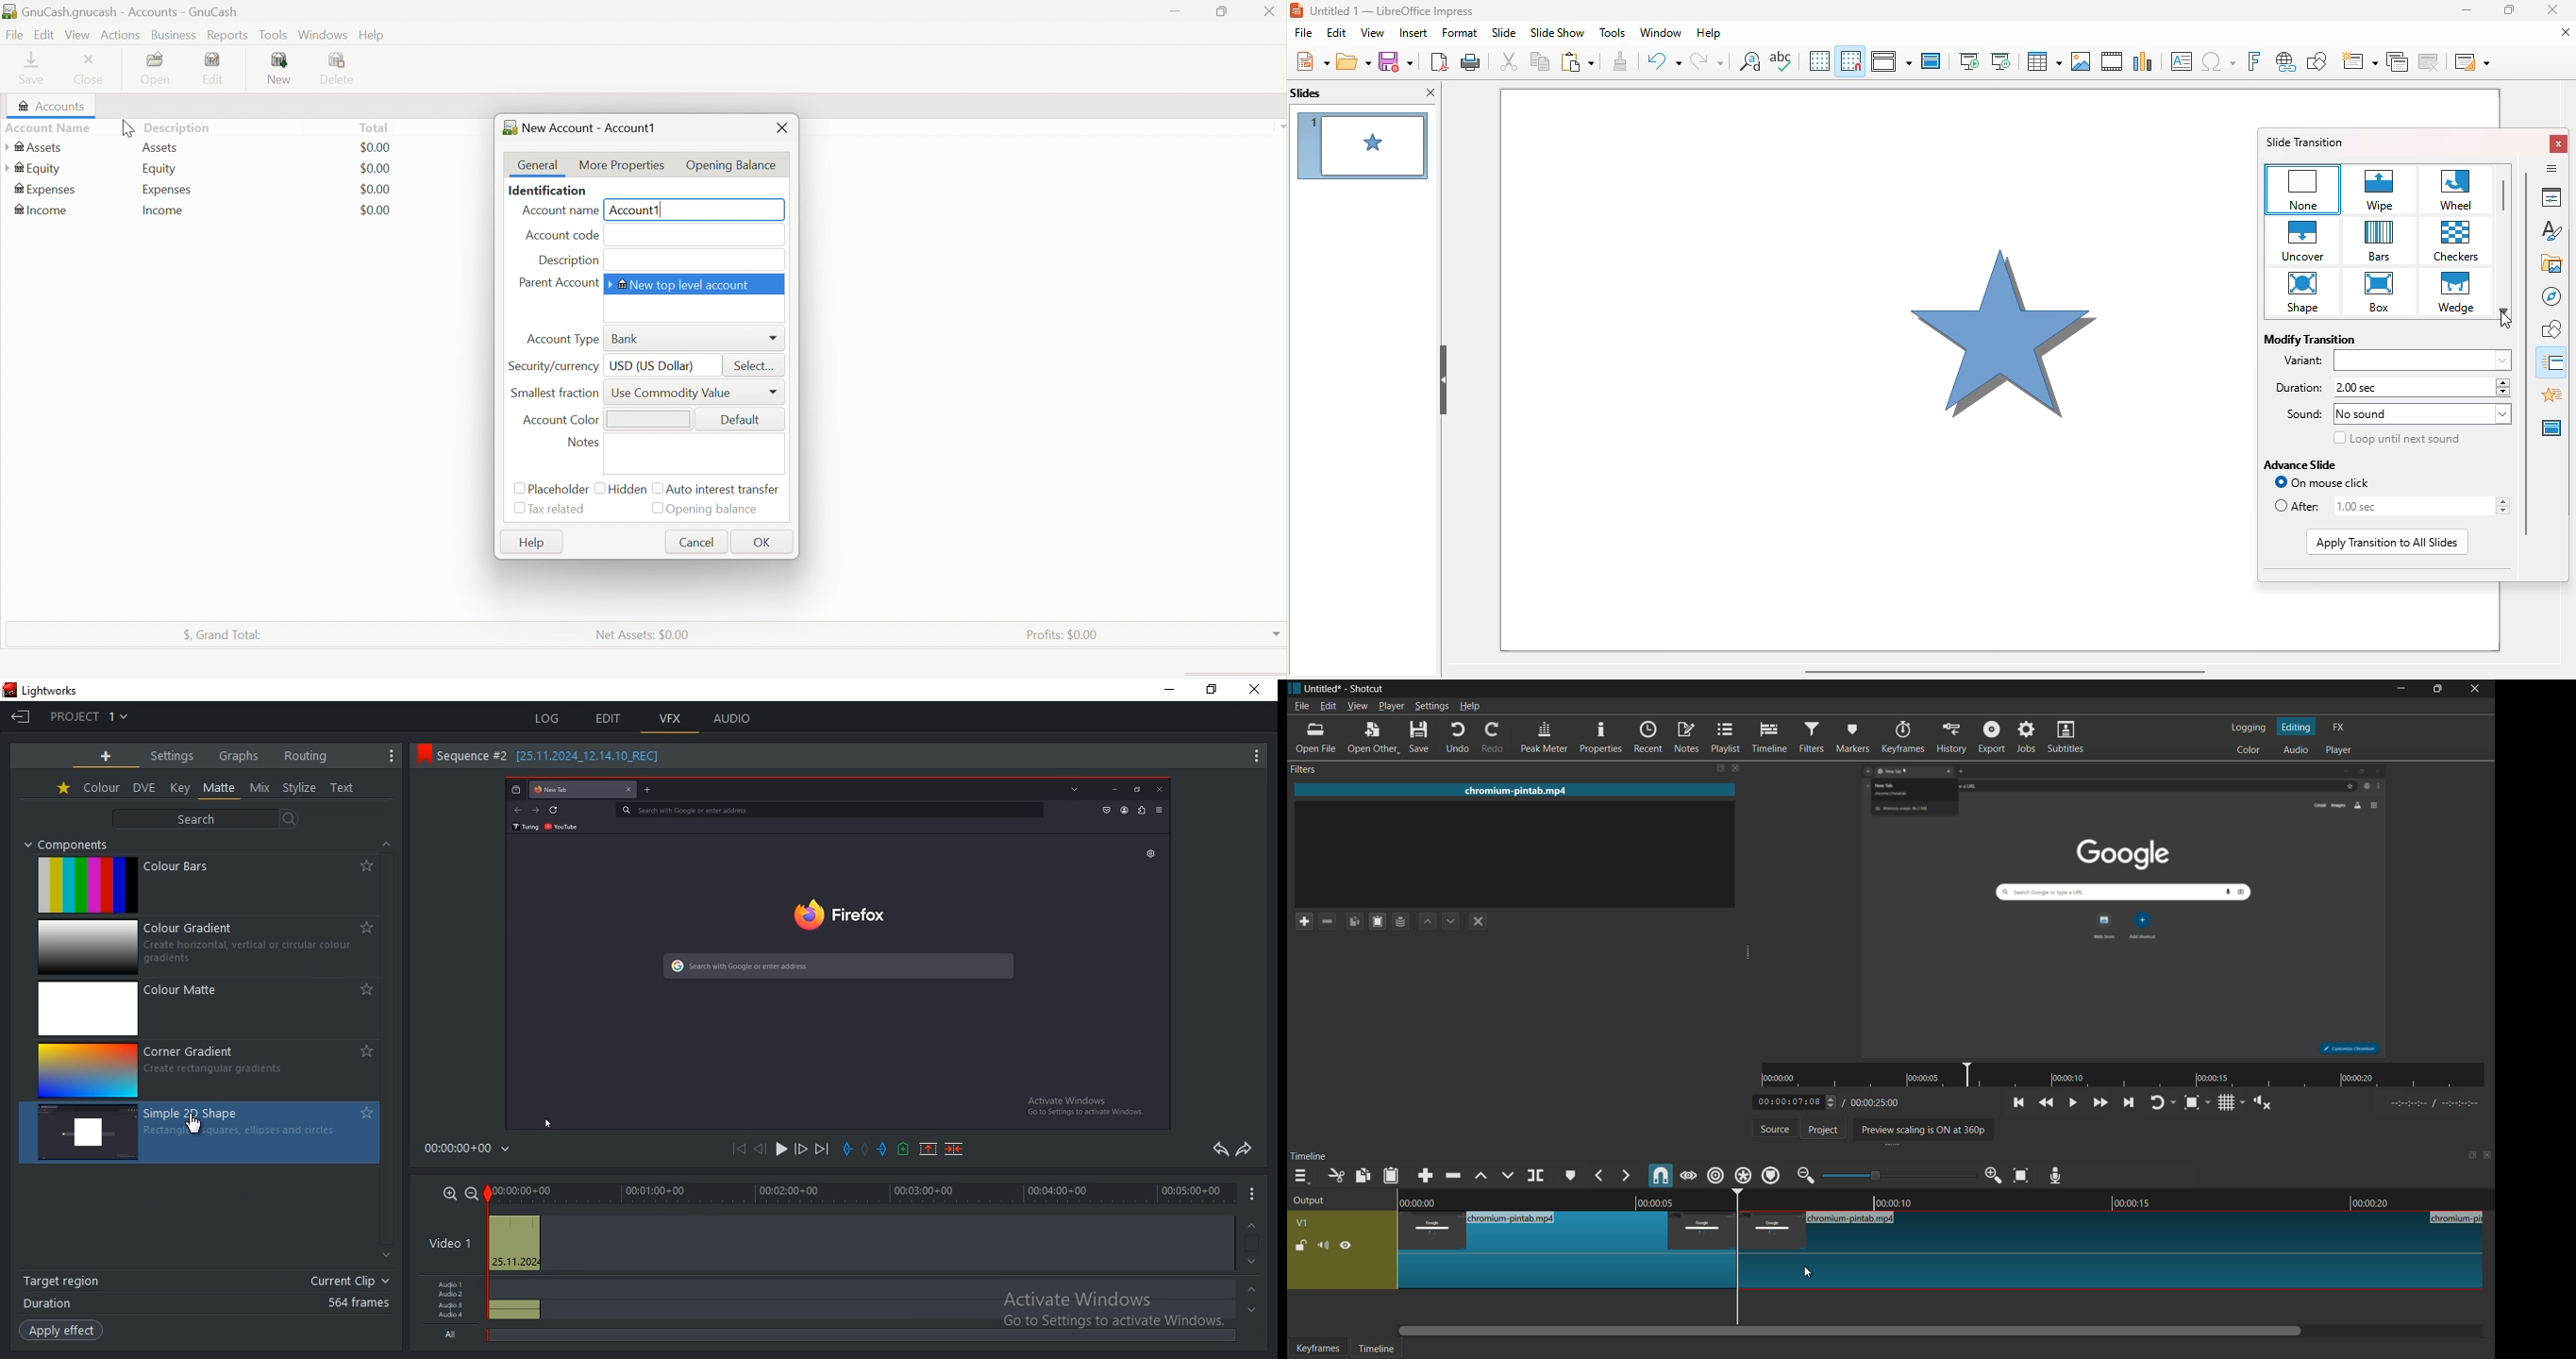 The height and width of the screenshot is (1372, 2576). What do you see at coordinates (1393, 1176) in the screenshot?
I see `paste` at bounding box center [1393, 1176].